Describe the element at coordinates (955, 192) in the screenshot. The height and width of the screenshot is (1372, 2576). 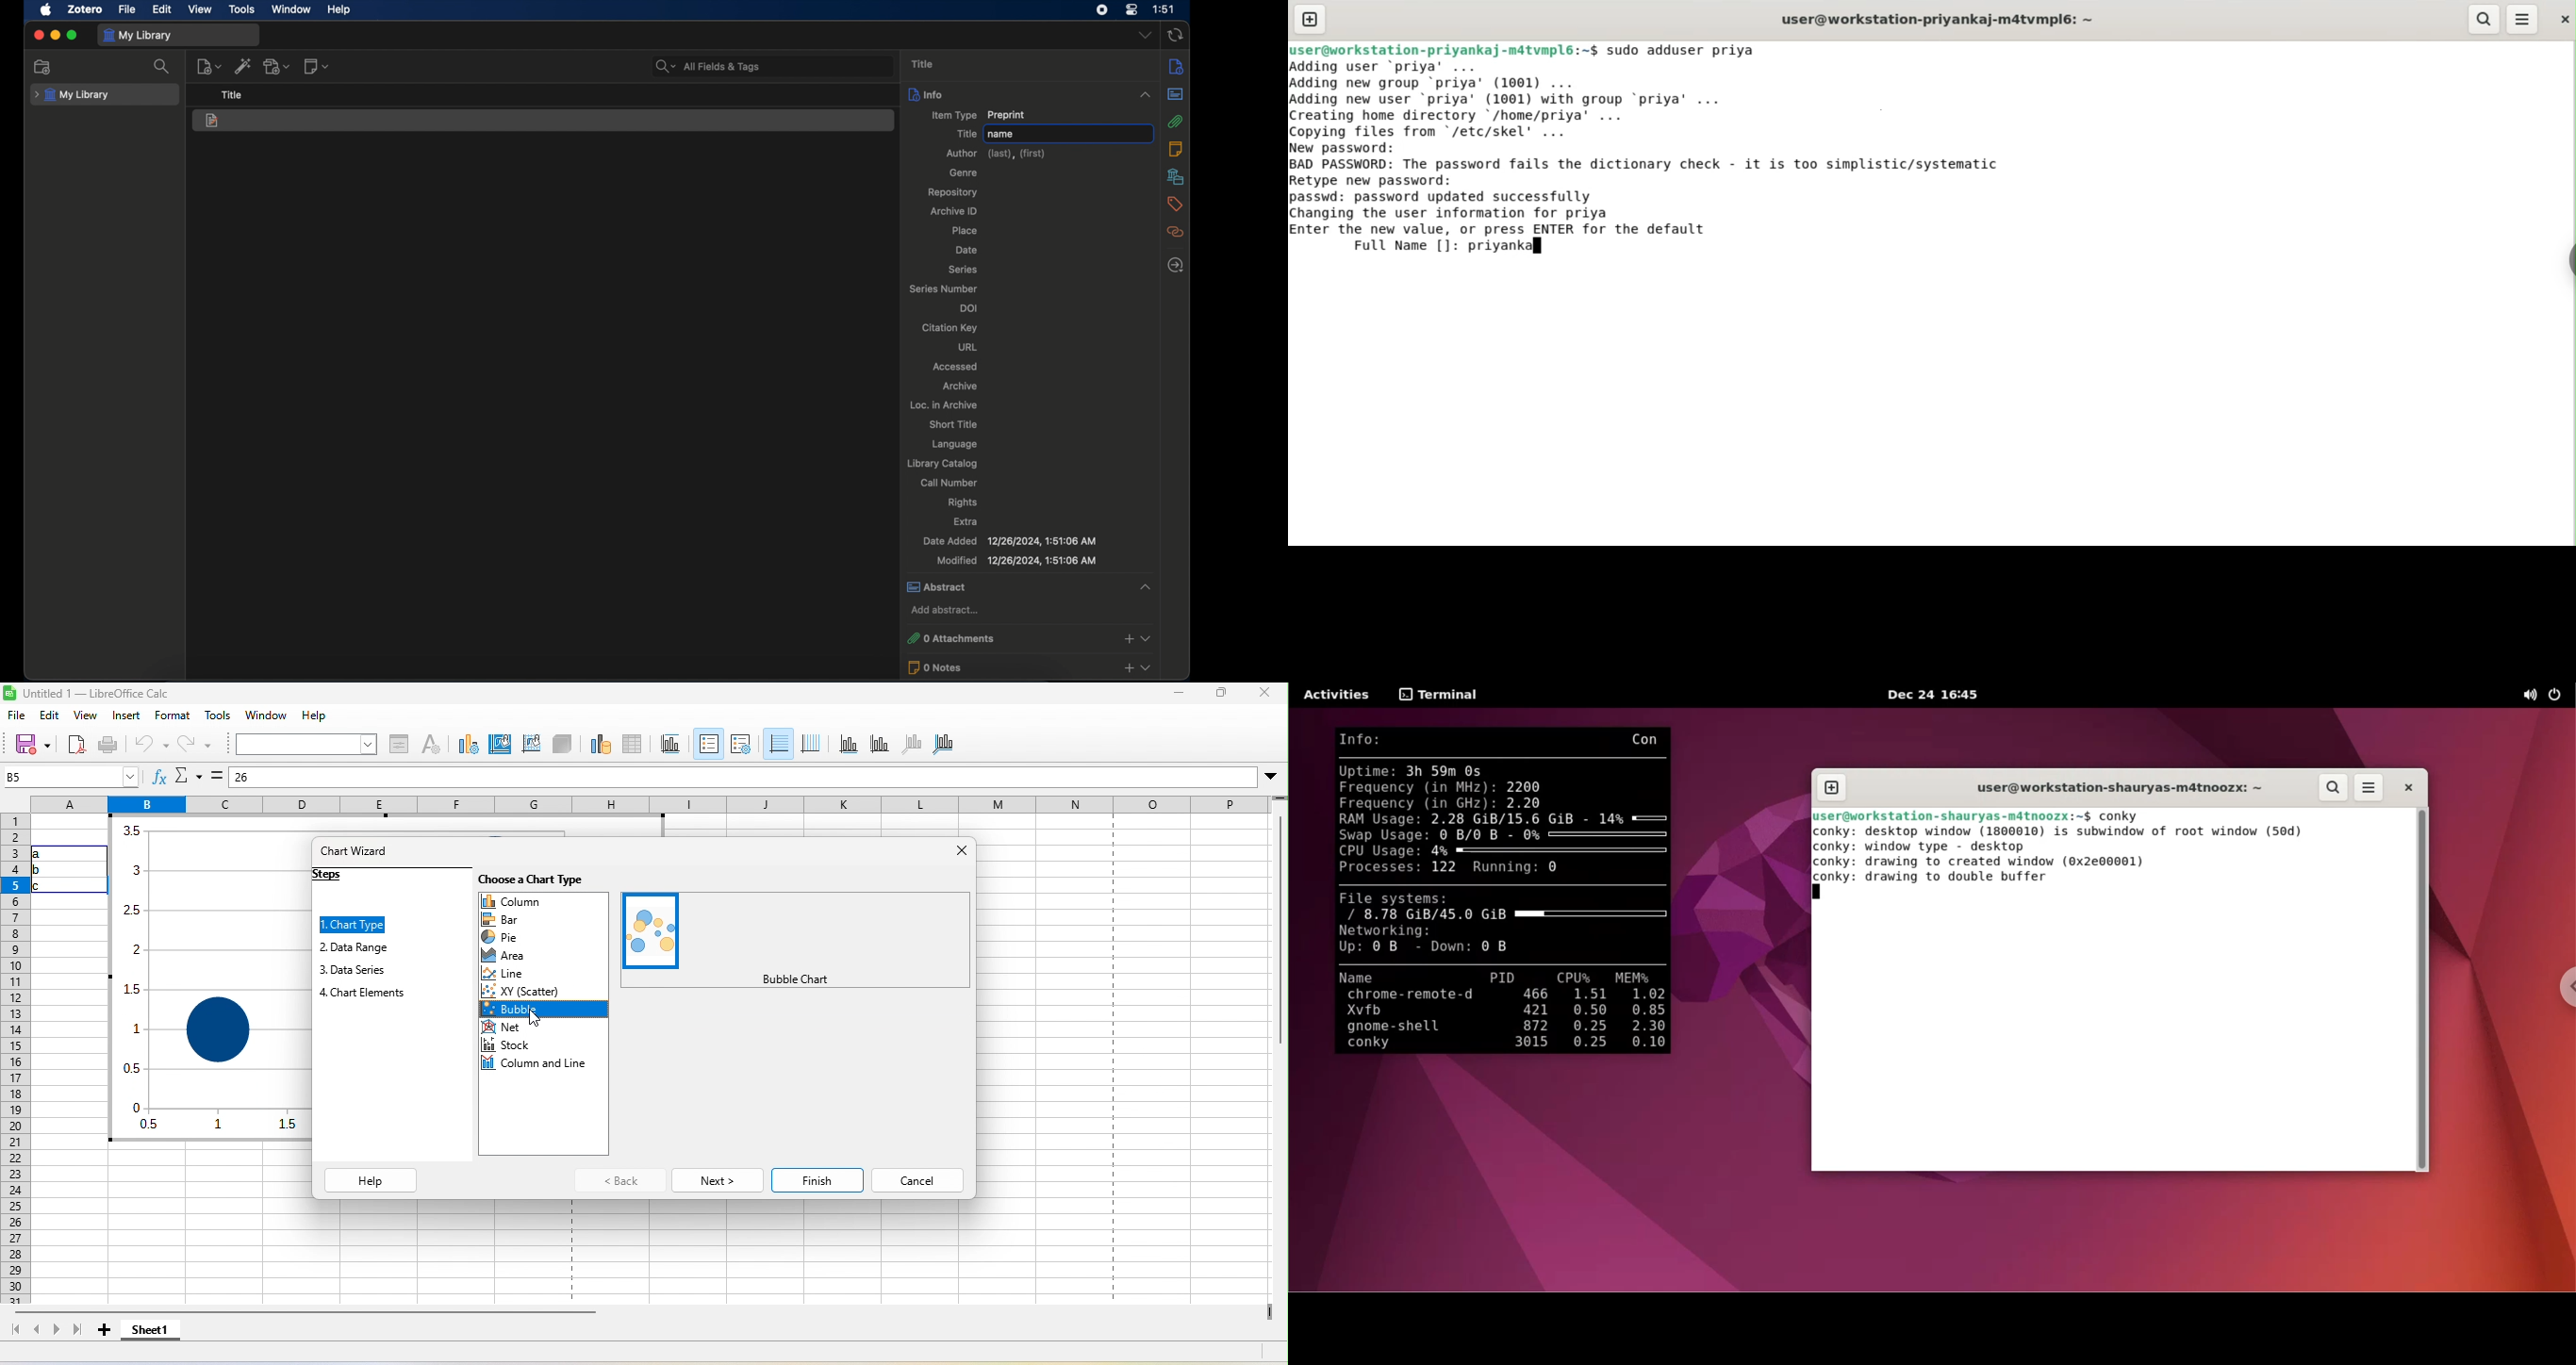
I see `repository` at that location.